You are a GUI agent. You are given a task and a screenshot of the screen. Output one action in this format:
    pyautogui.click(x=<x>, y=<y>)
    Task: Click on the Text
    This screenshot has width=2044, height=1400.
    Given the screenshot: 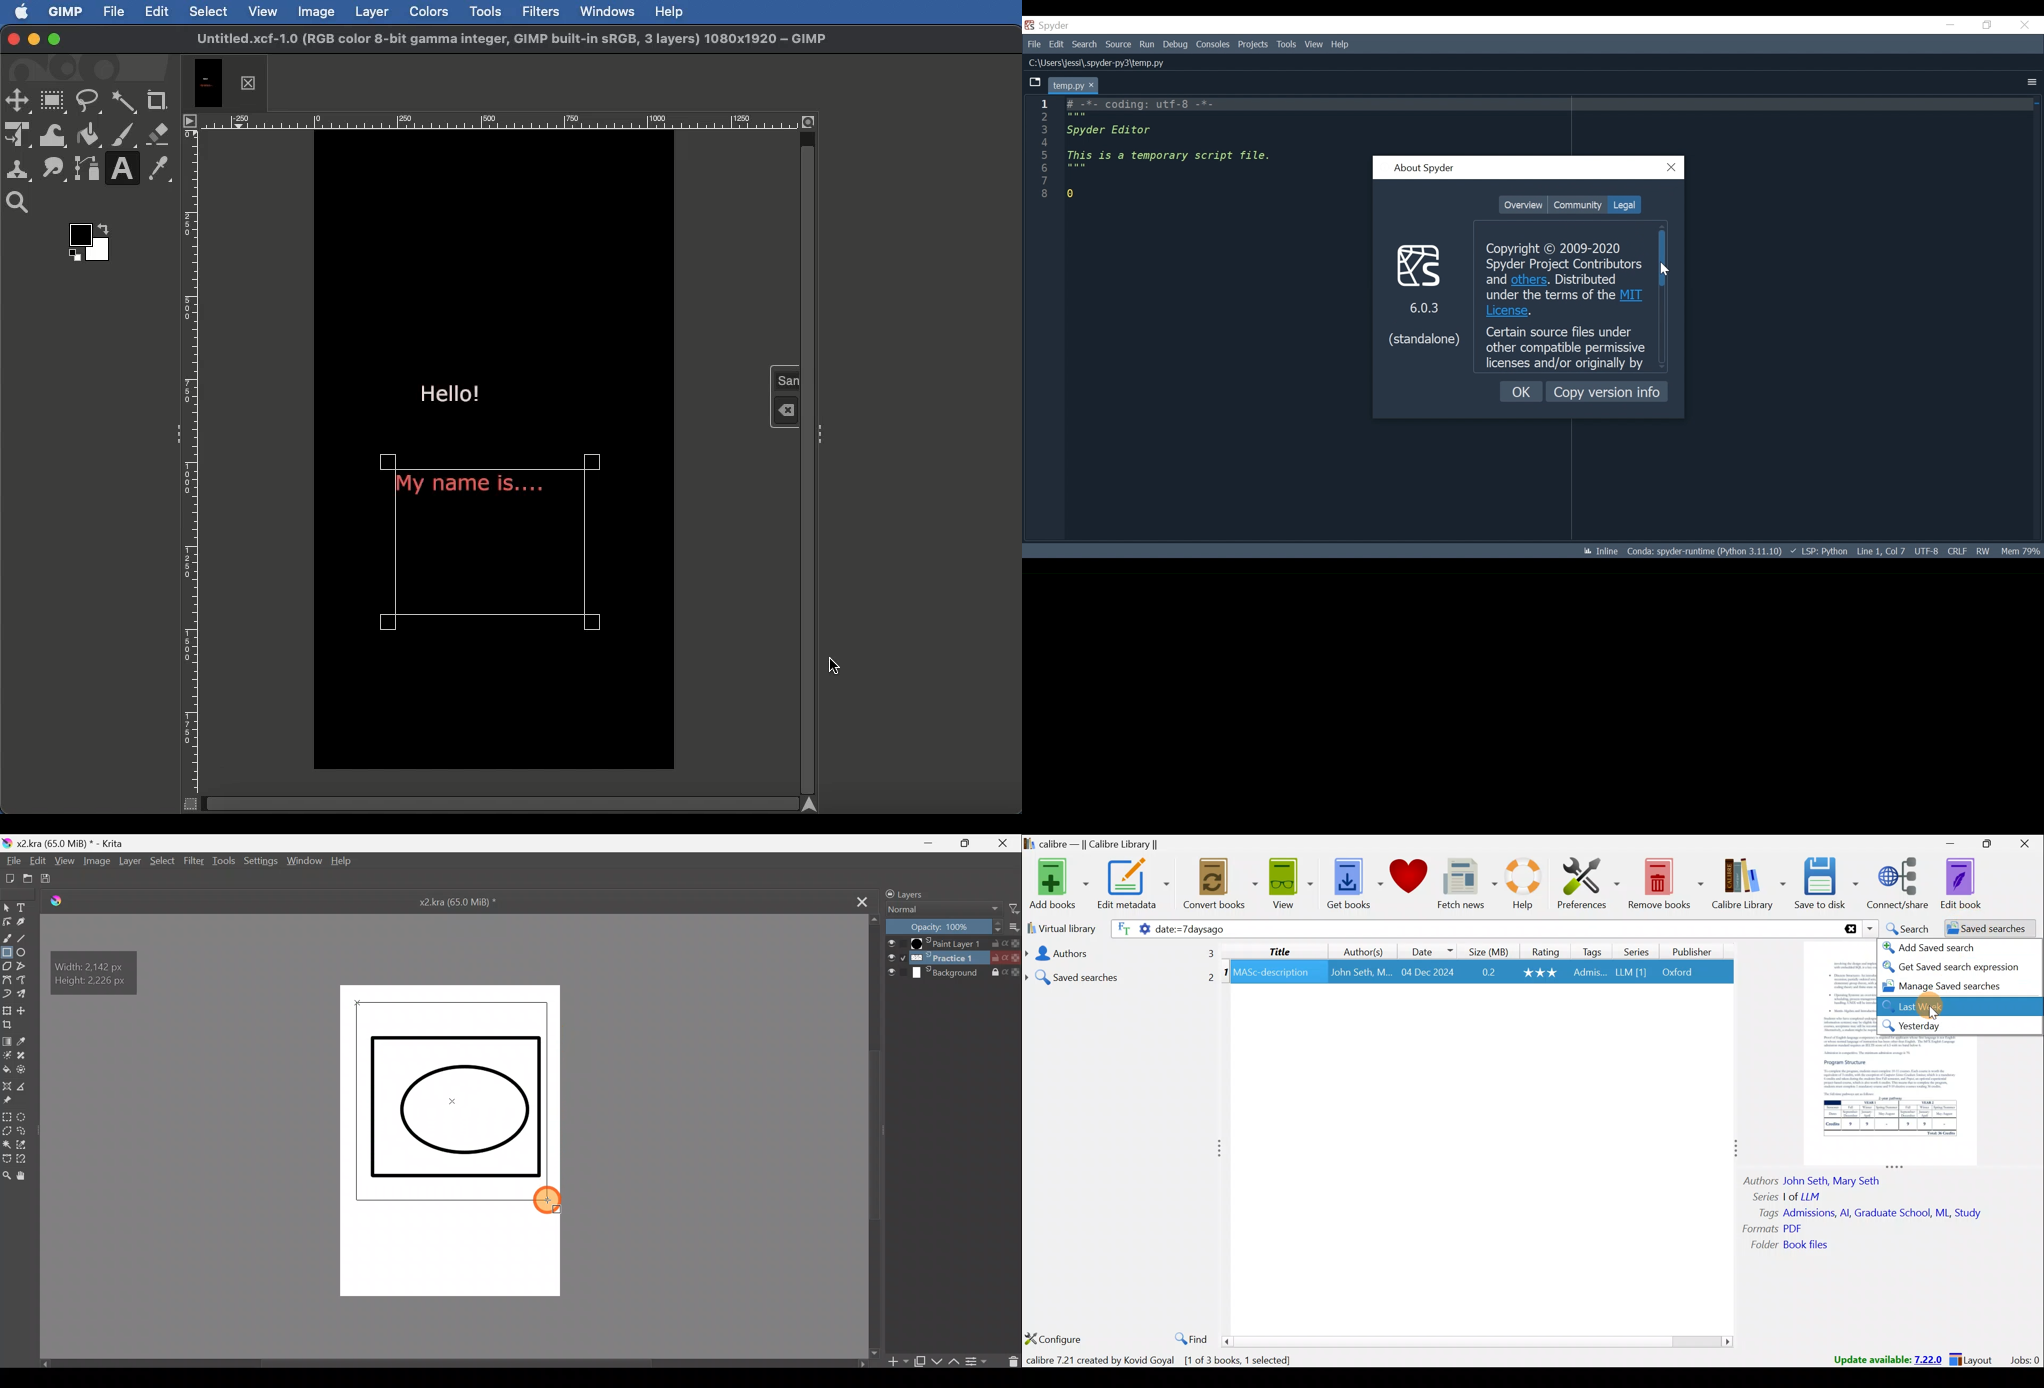 What is the action you would take?
    pyautogui.click(x=121, y=168)
    